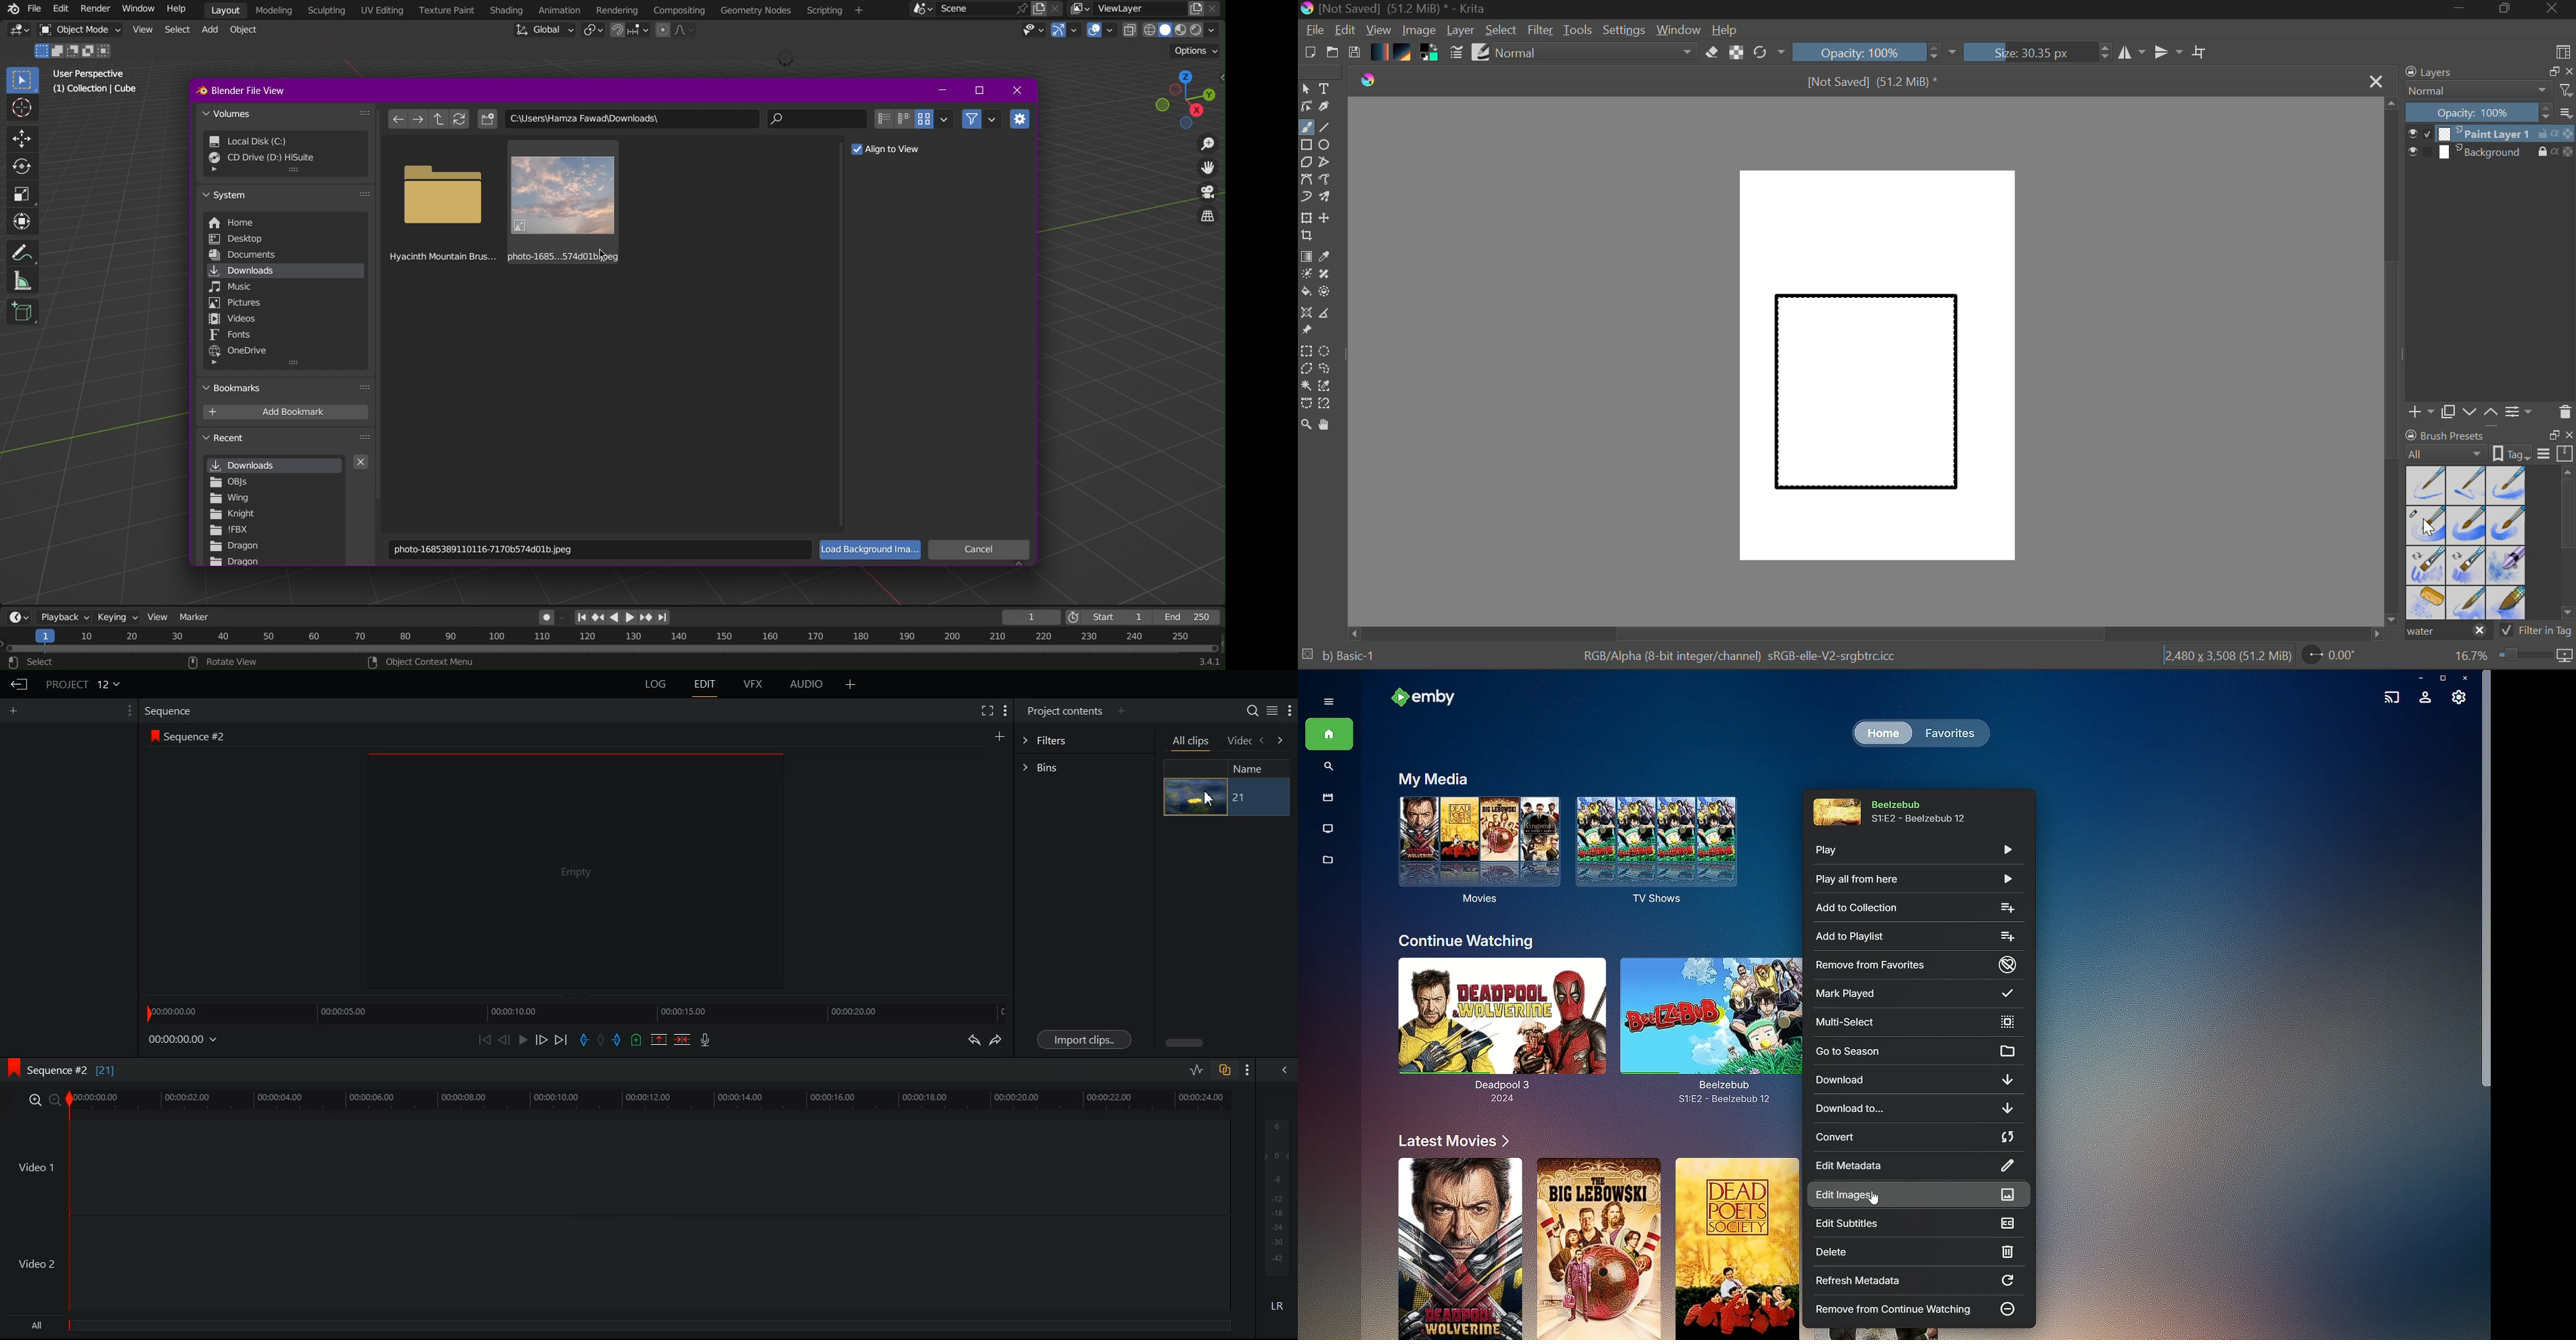 This screenshot has width=2576, height=1344. I want to click on Zoom, so click(1206, 144).